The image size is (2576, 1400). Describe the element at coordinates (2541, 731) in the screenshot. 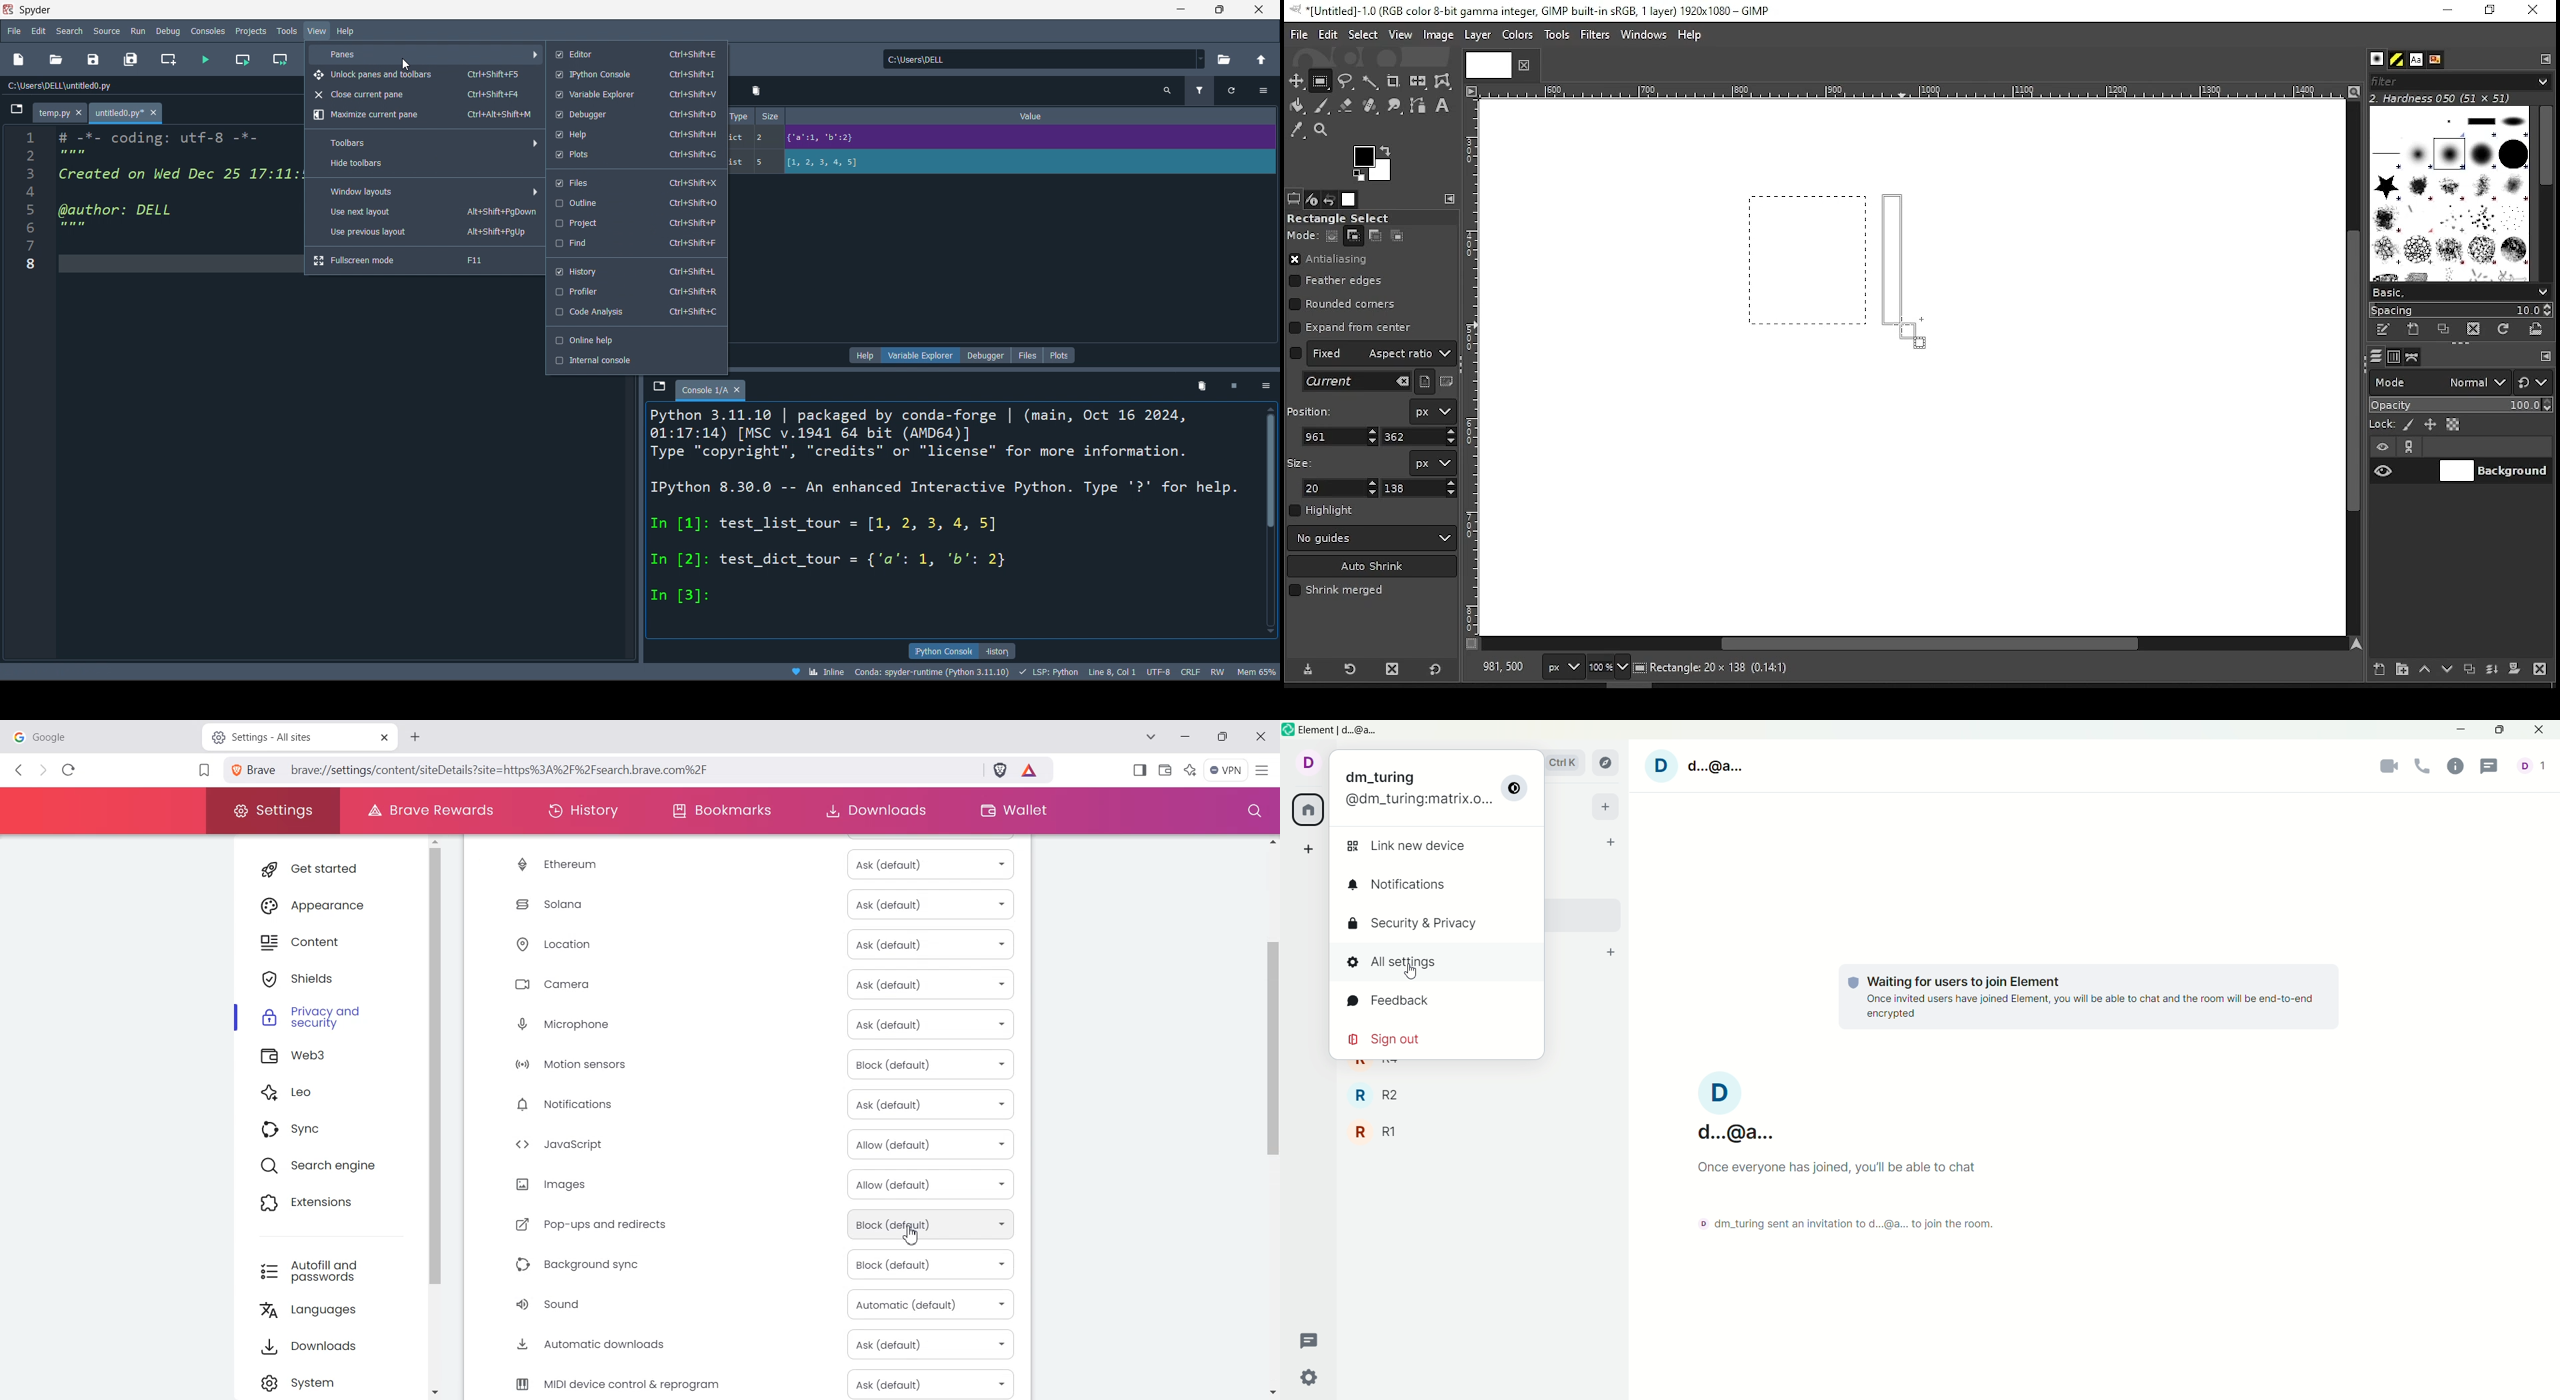

I see `close` at that location.